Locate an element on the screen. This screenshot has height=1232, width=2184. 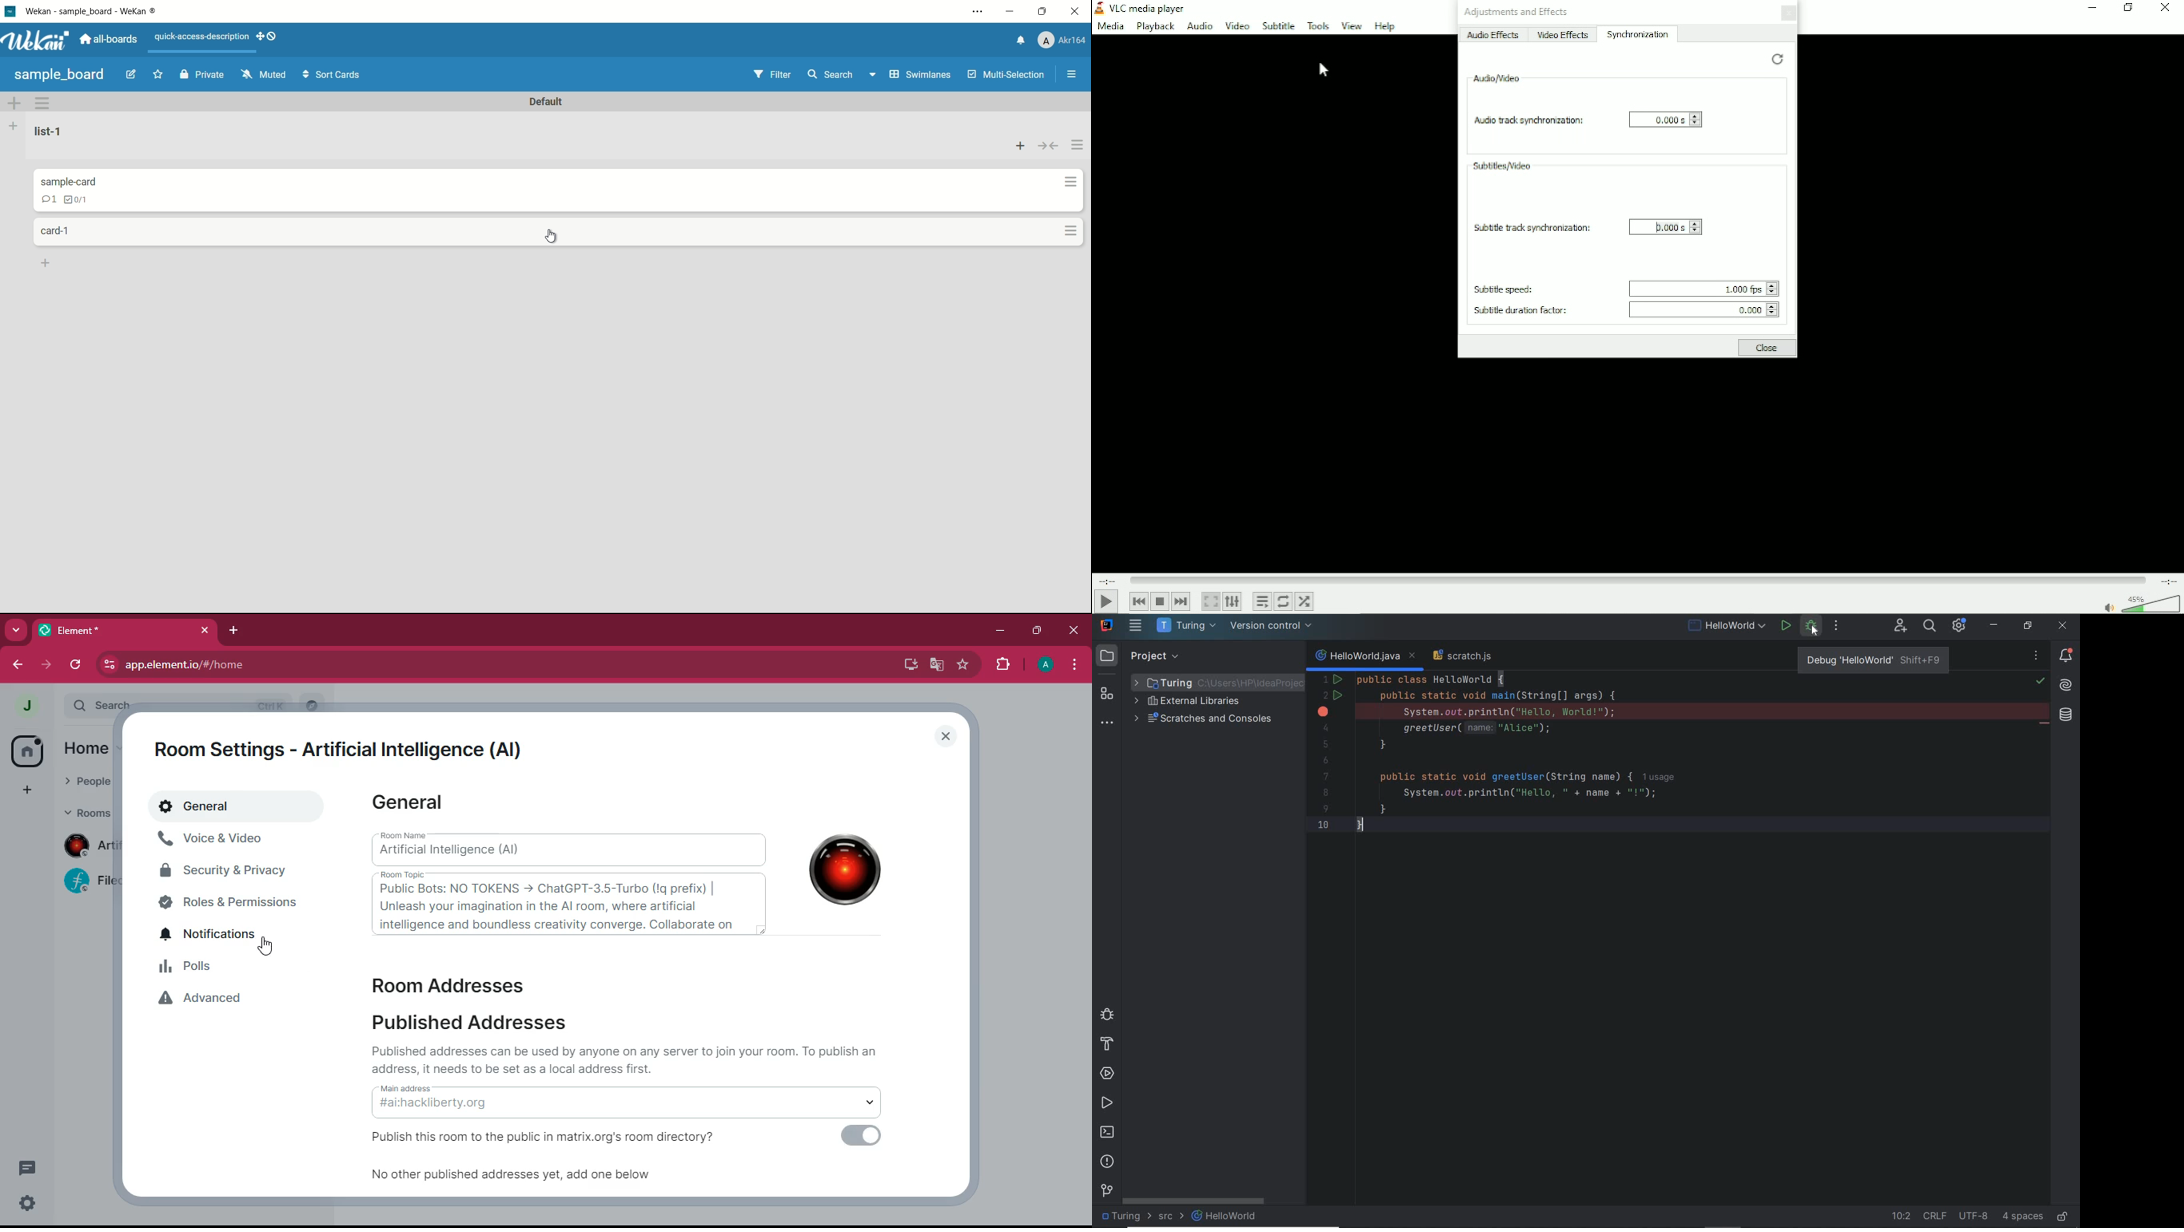
extensions is located at coordinates (1003, 664).